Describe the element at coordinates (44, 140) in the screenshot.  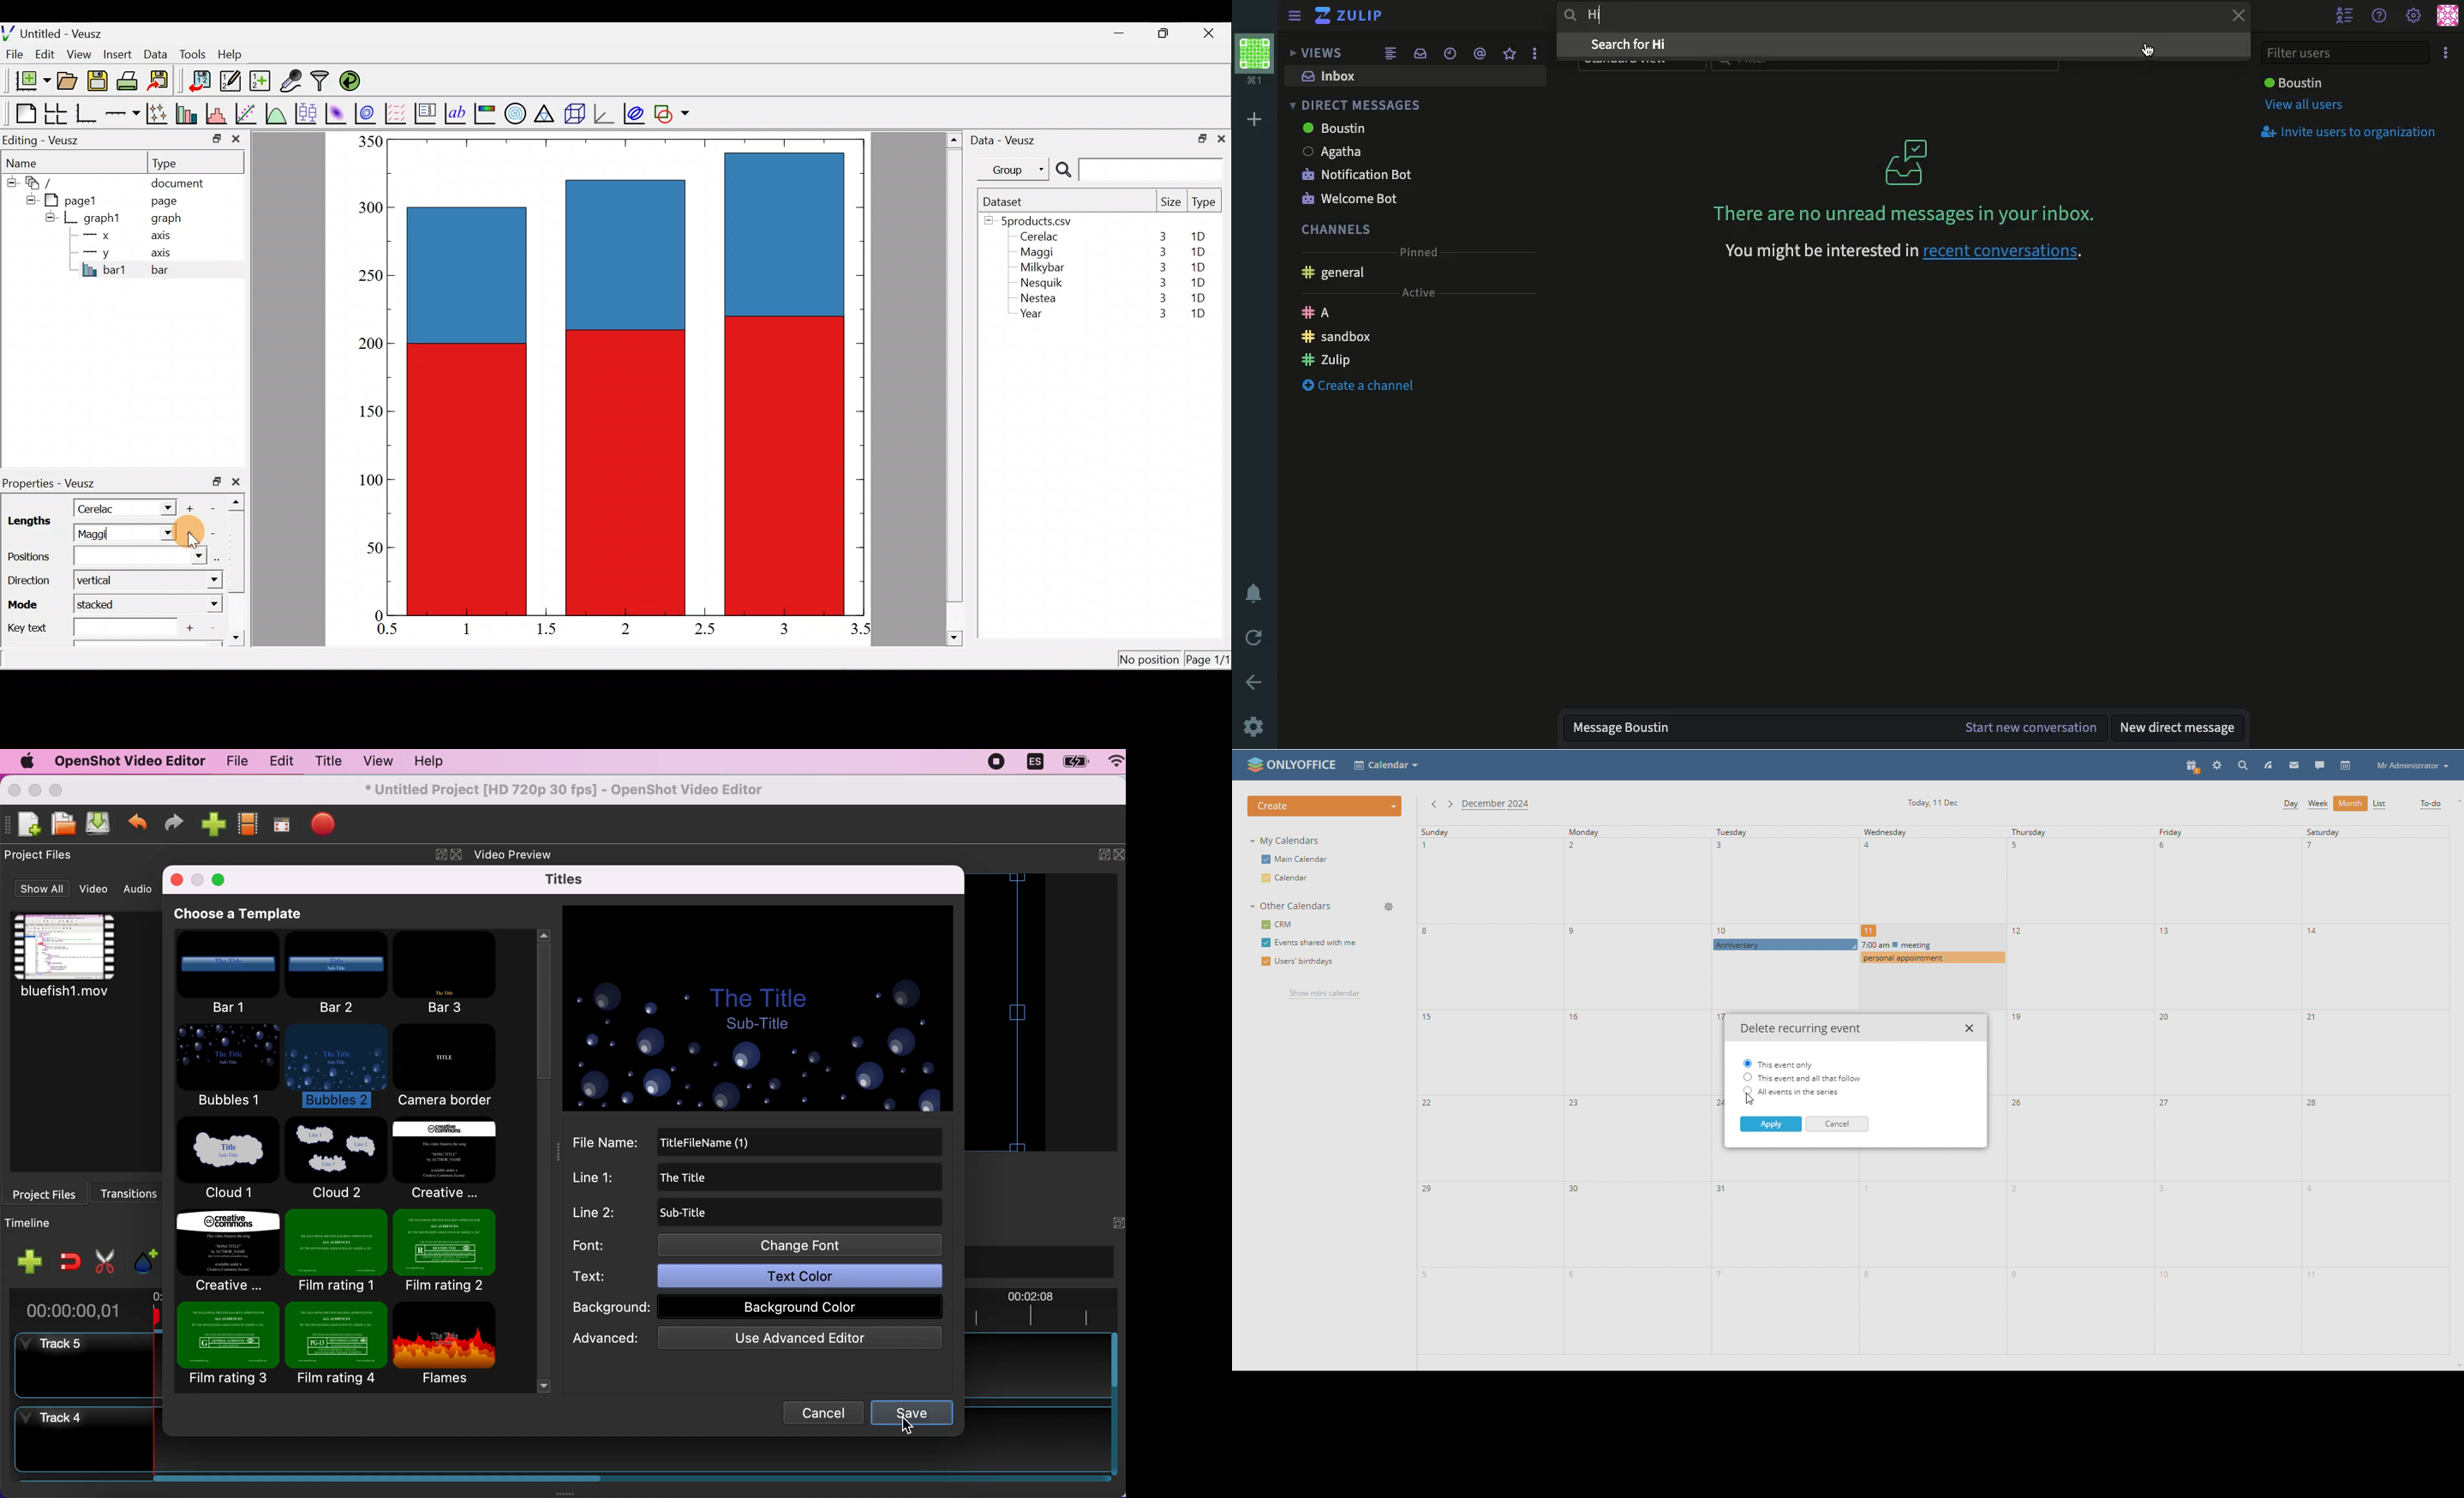
I see `Editing - Veusz` at that location.